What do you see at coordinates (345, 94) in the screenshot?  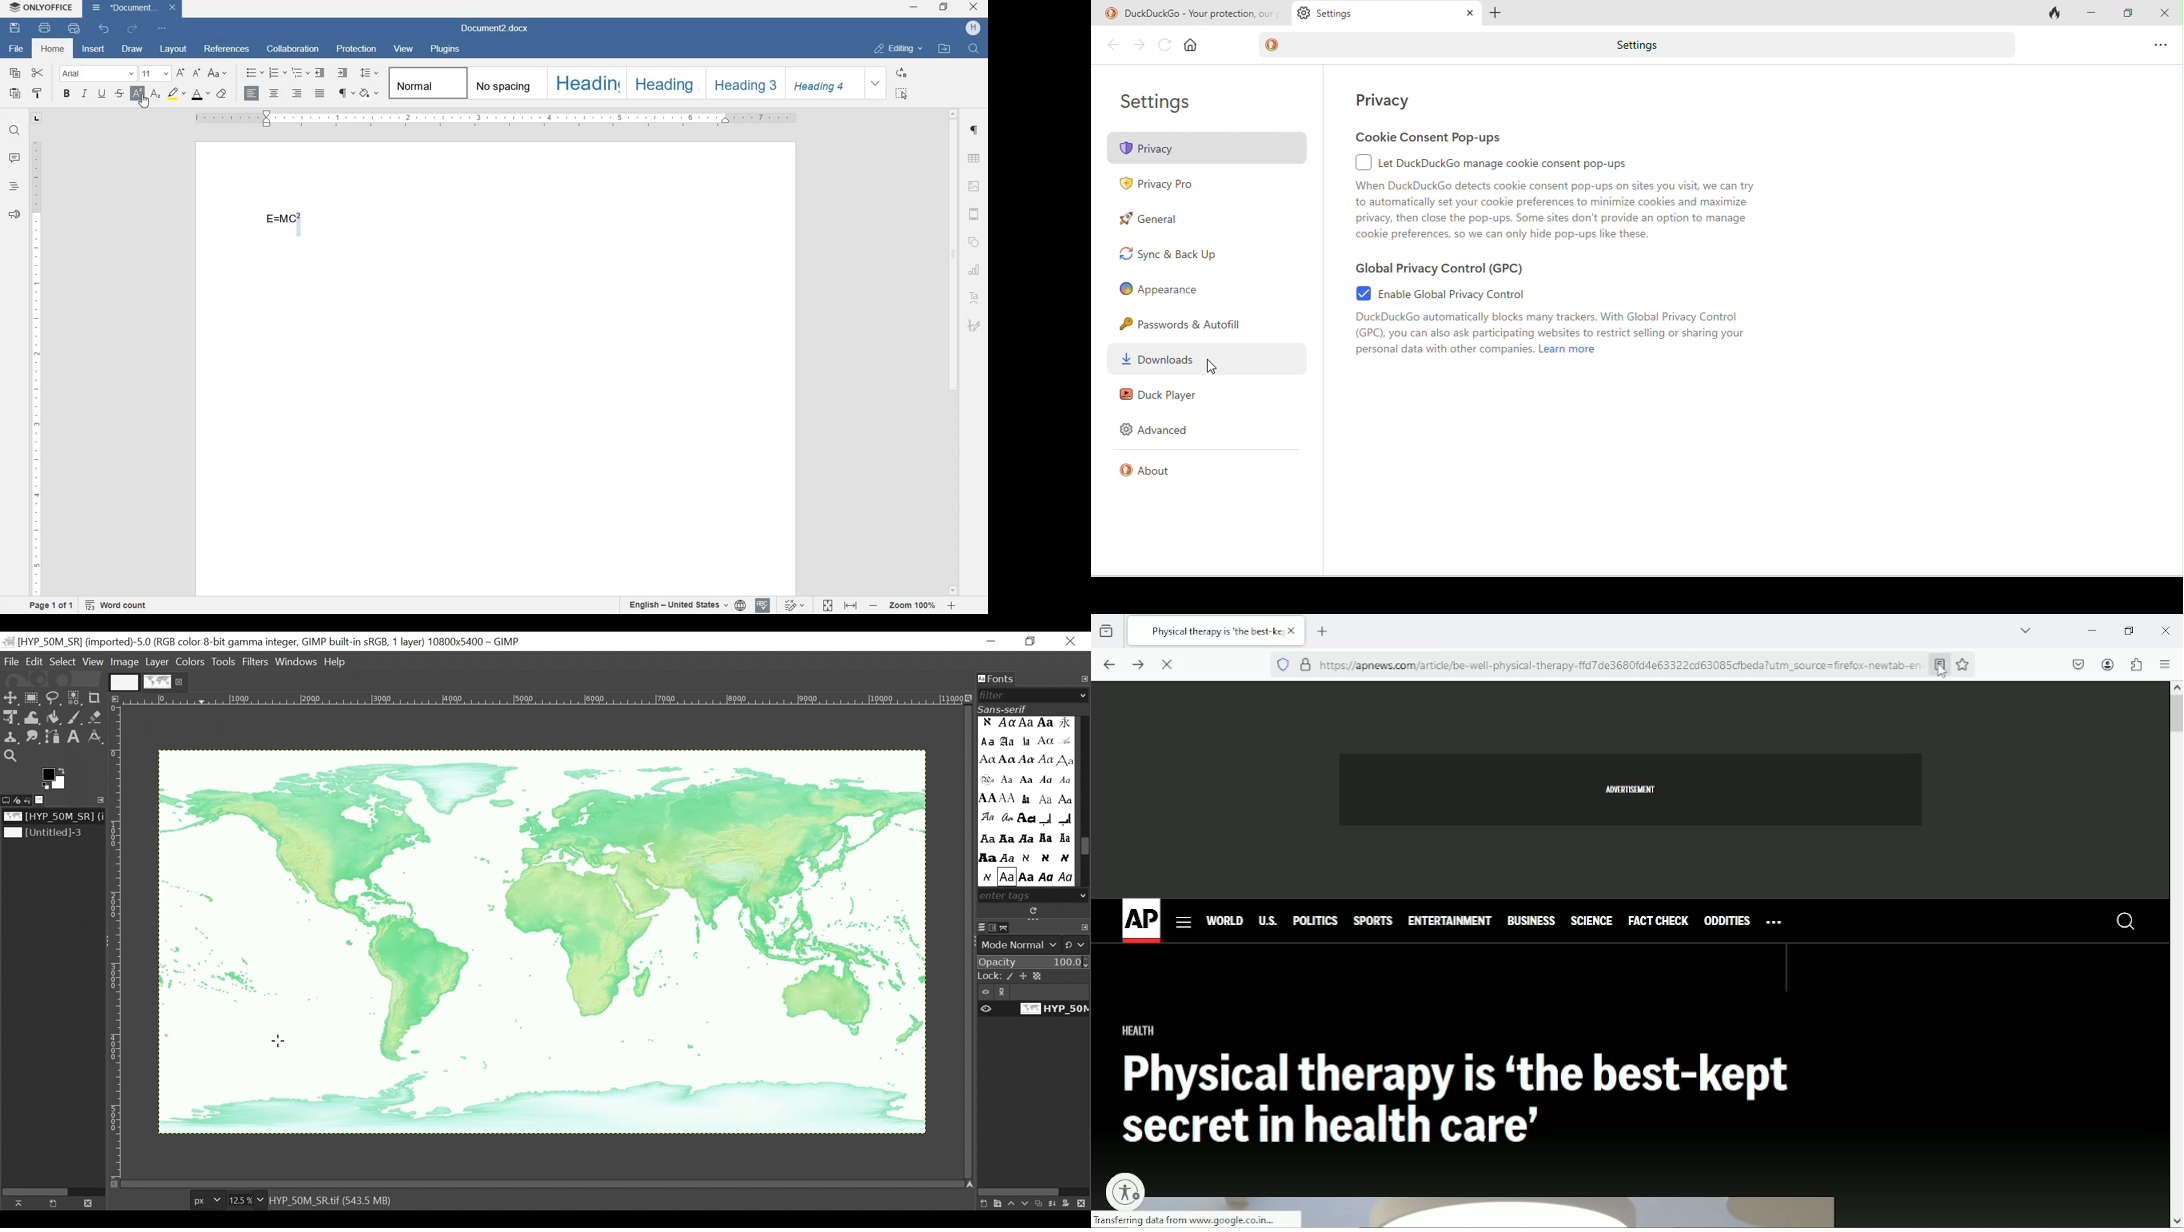 I see `non printing characters` at bounding box center [345, 94].